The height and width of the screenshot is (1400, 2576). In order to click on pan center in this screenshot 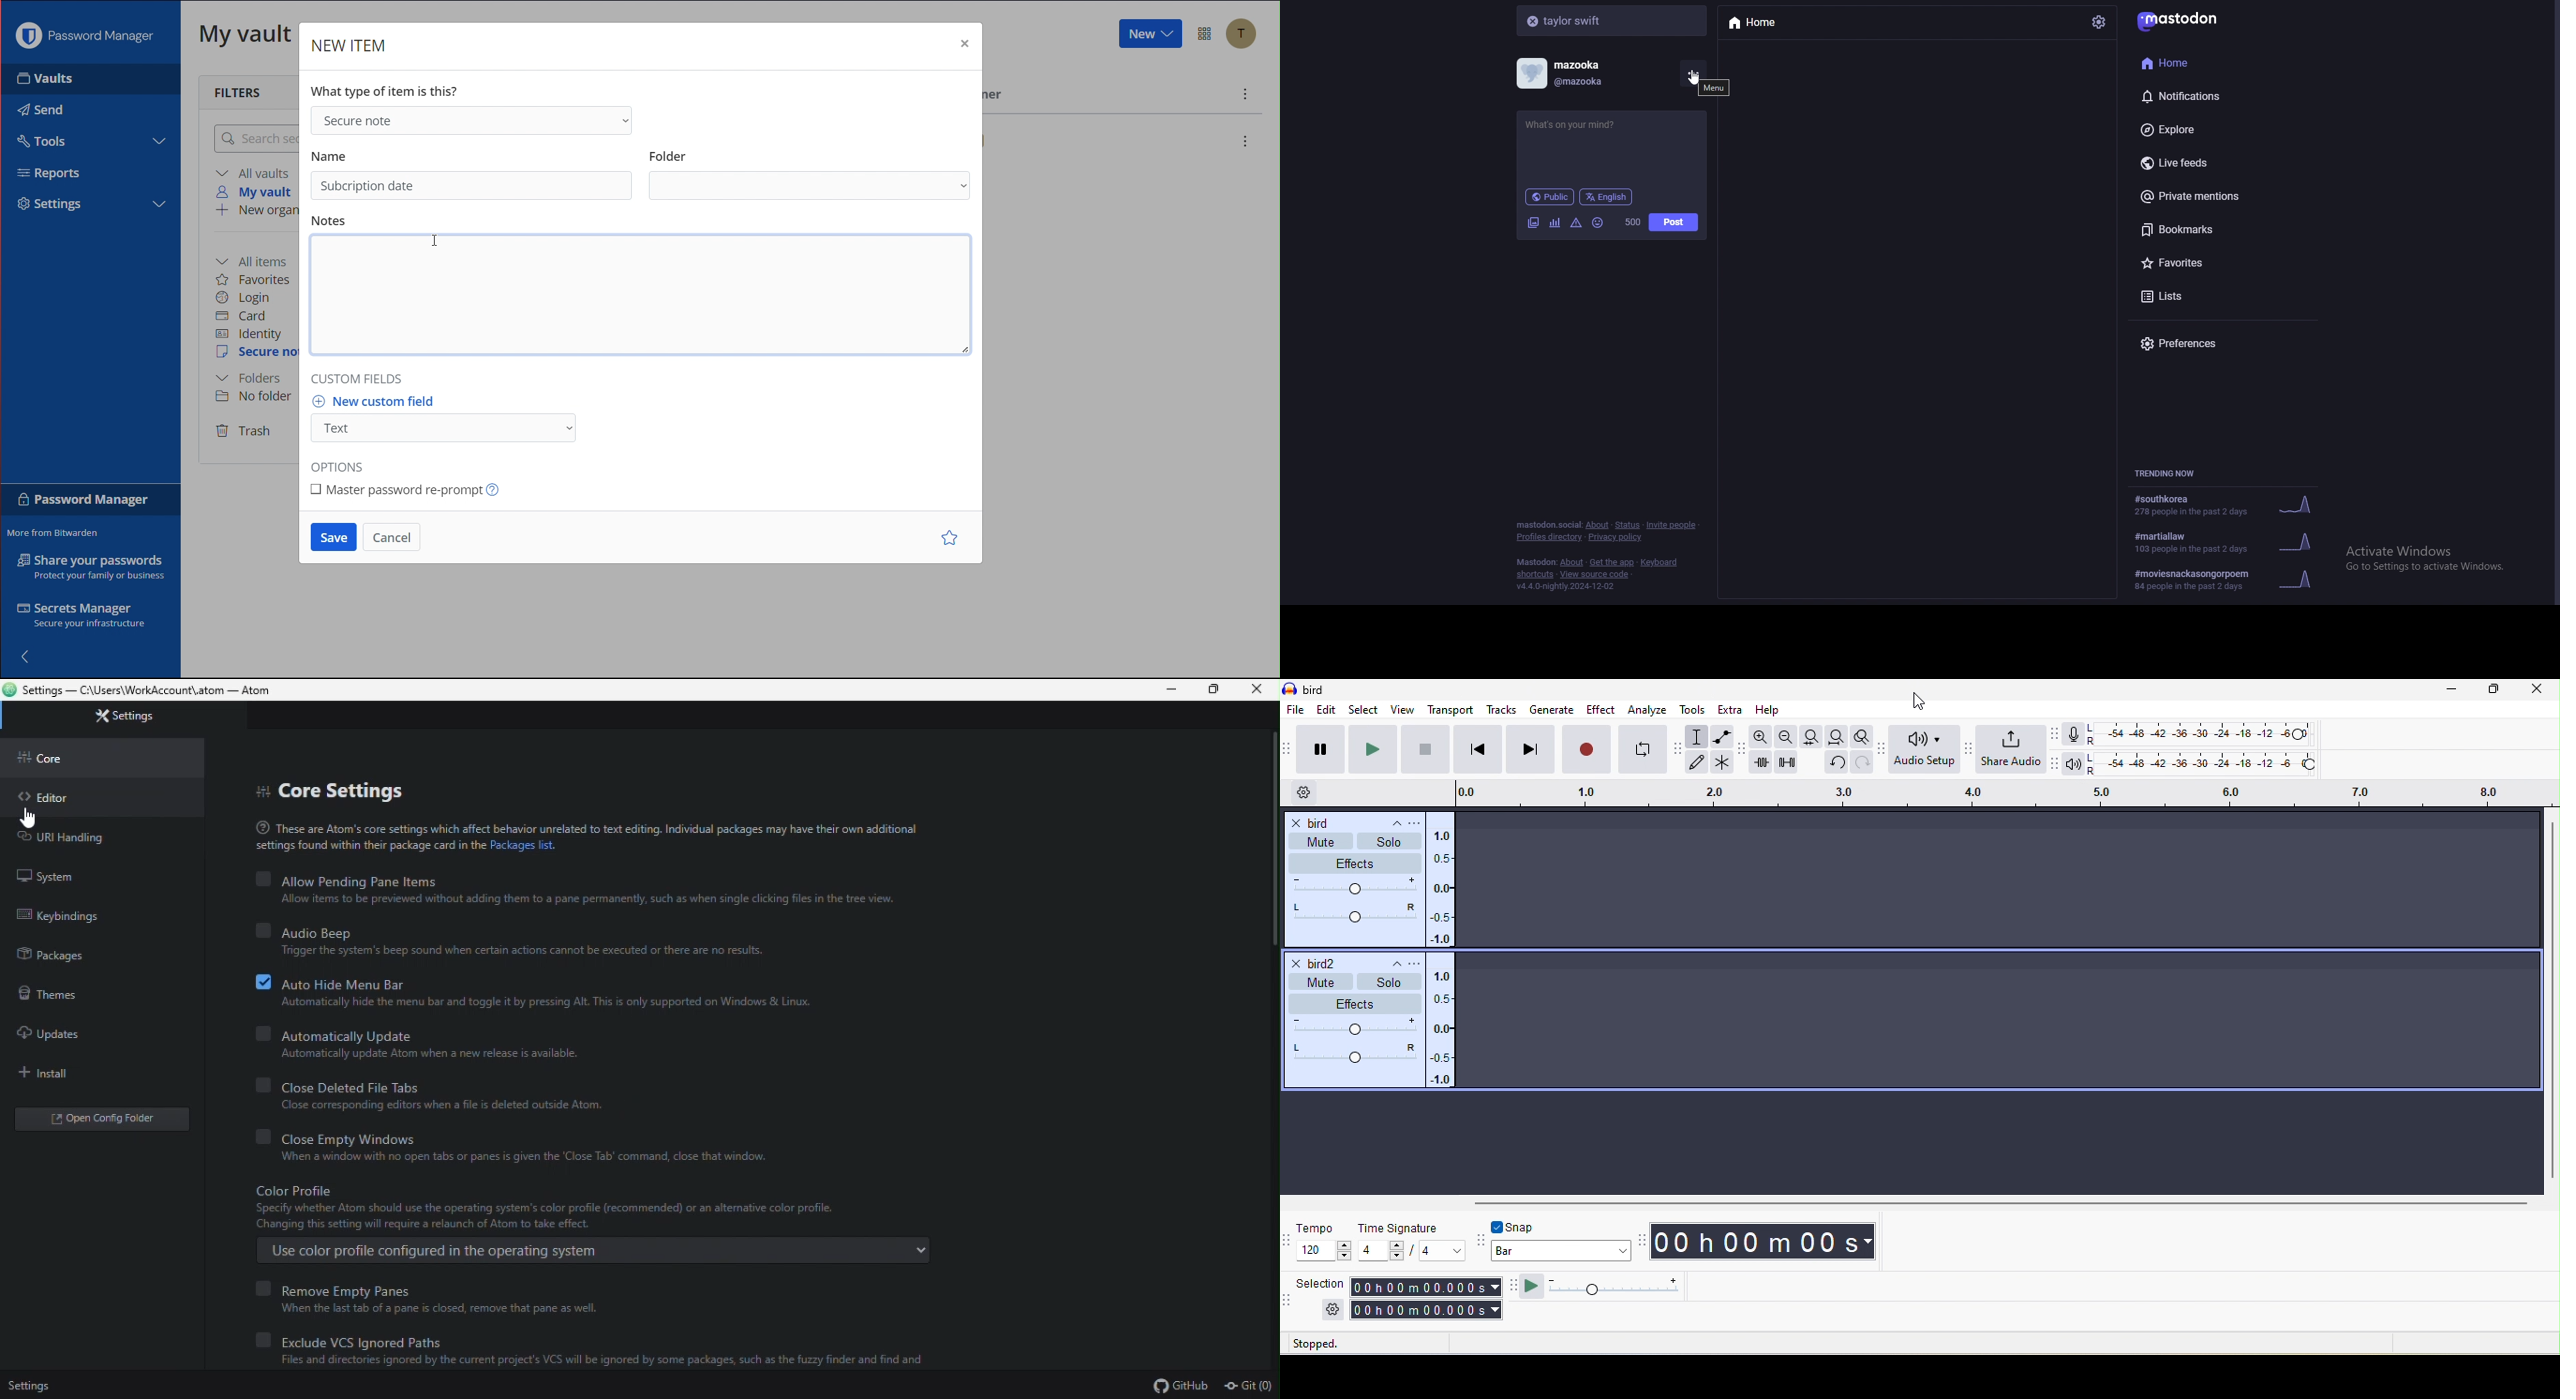, I will do `click(1357, 1053)`.